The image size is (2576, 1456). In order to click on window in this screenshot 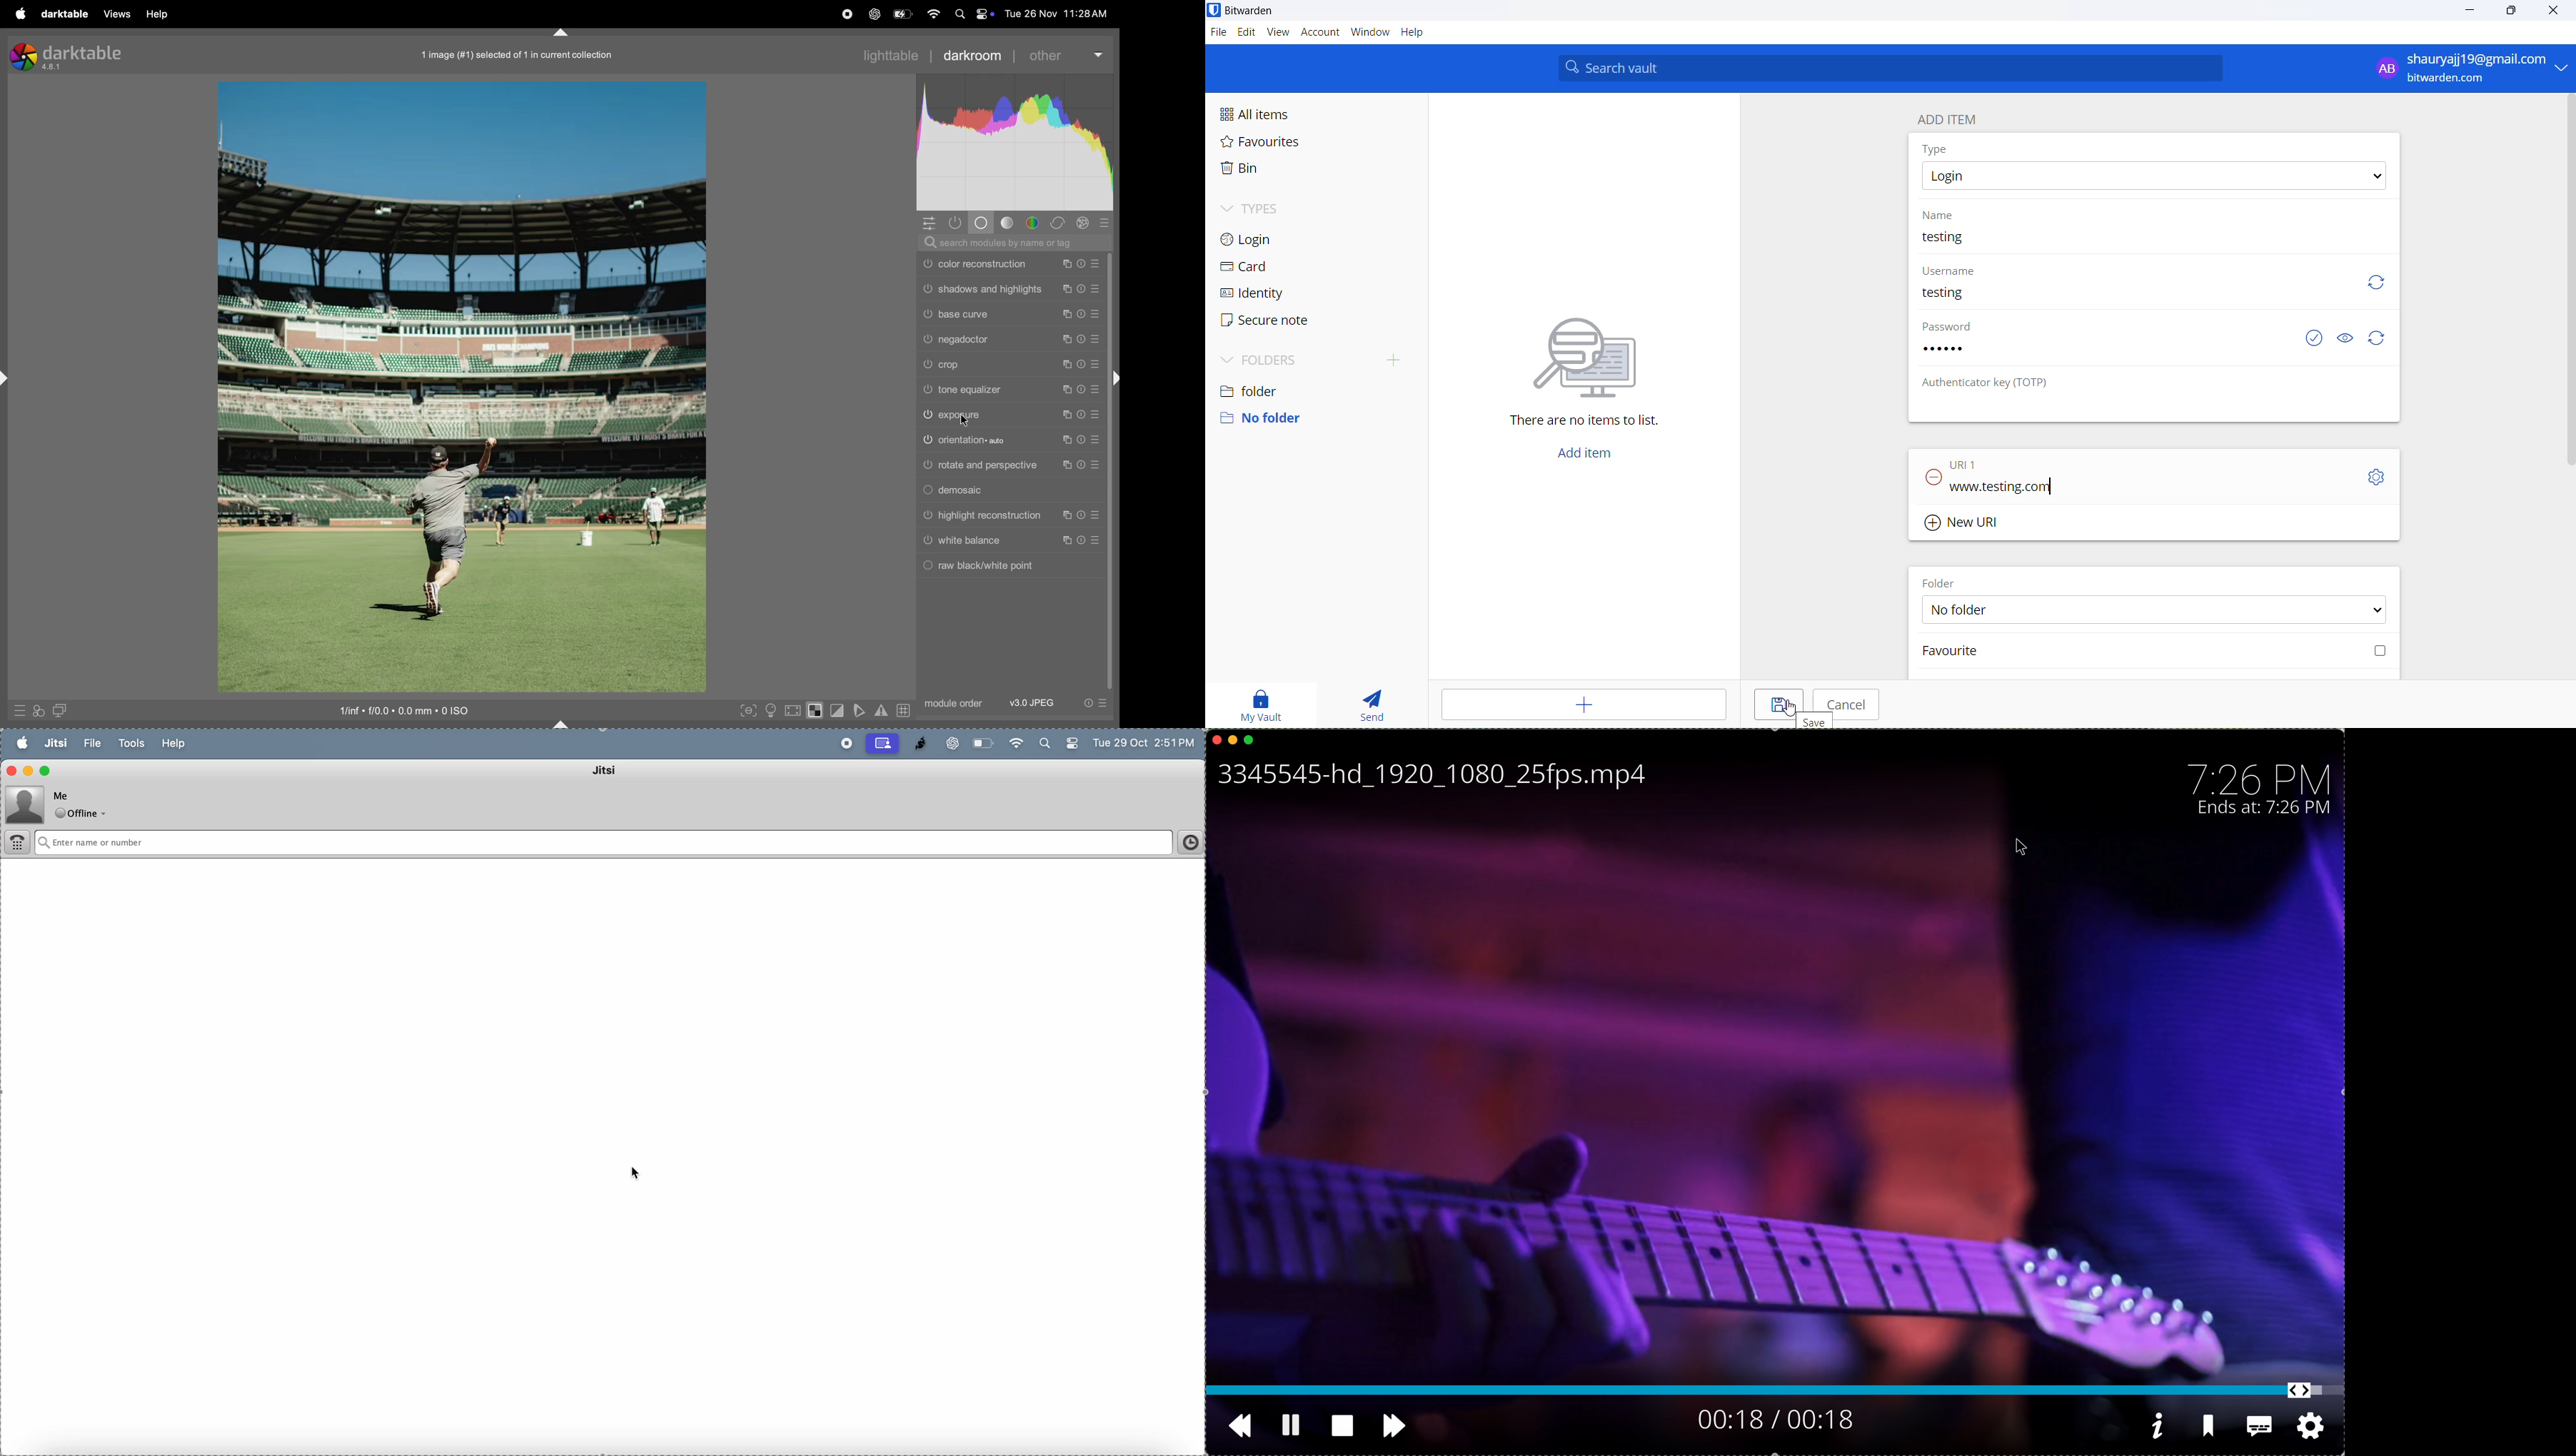, I will do `click(1370, 32)`.